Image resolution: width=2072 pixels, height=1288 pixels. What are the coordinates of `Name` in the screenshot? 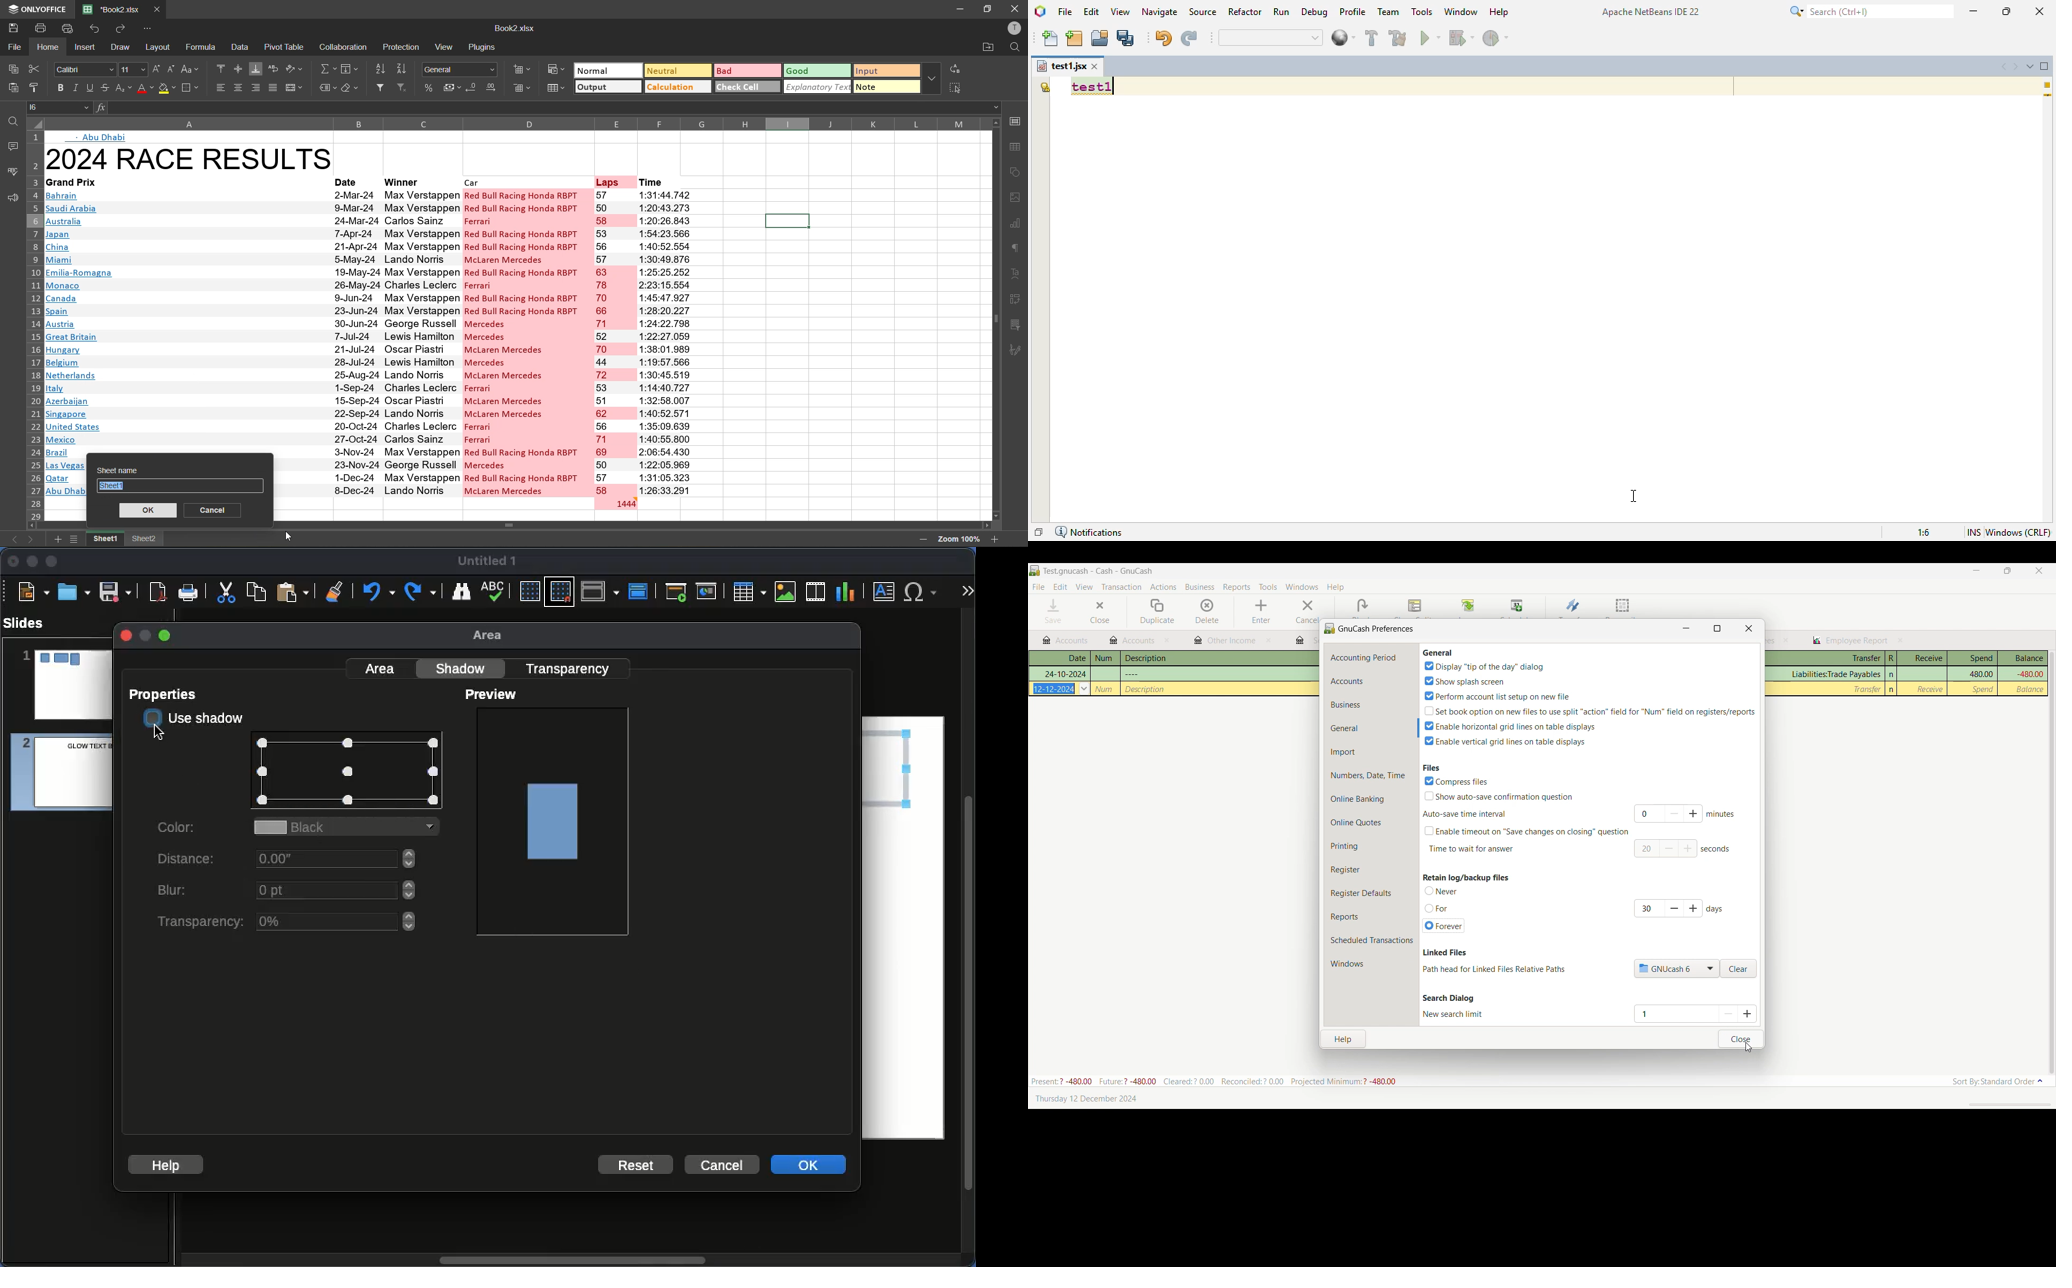 It's located at (488, 561).